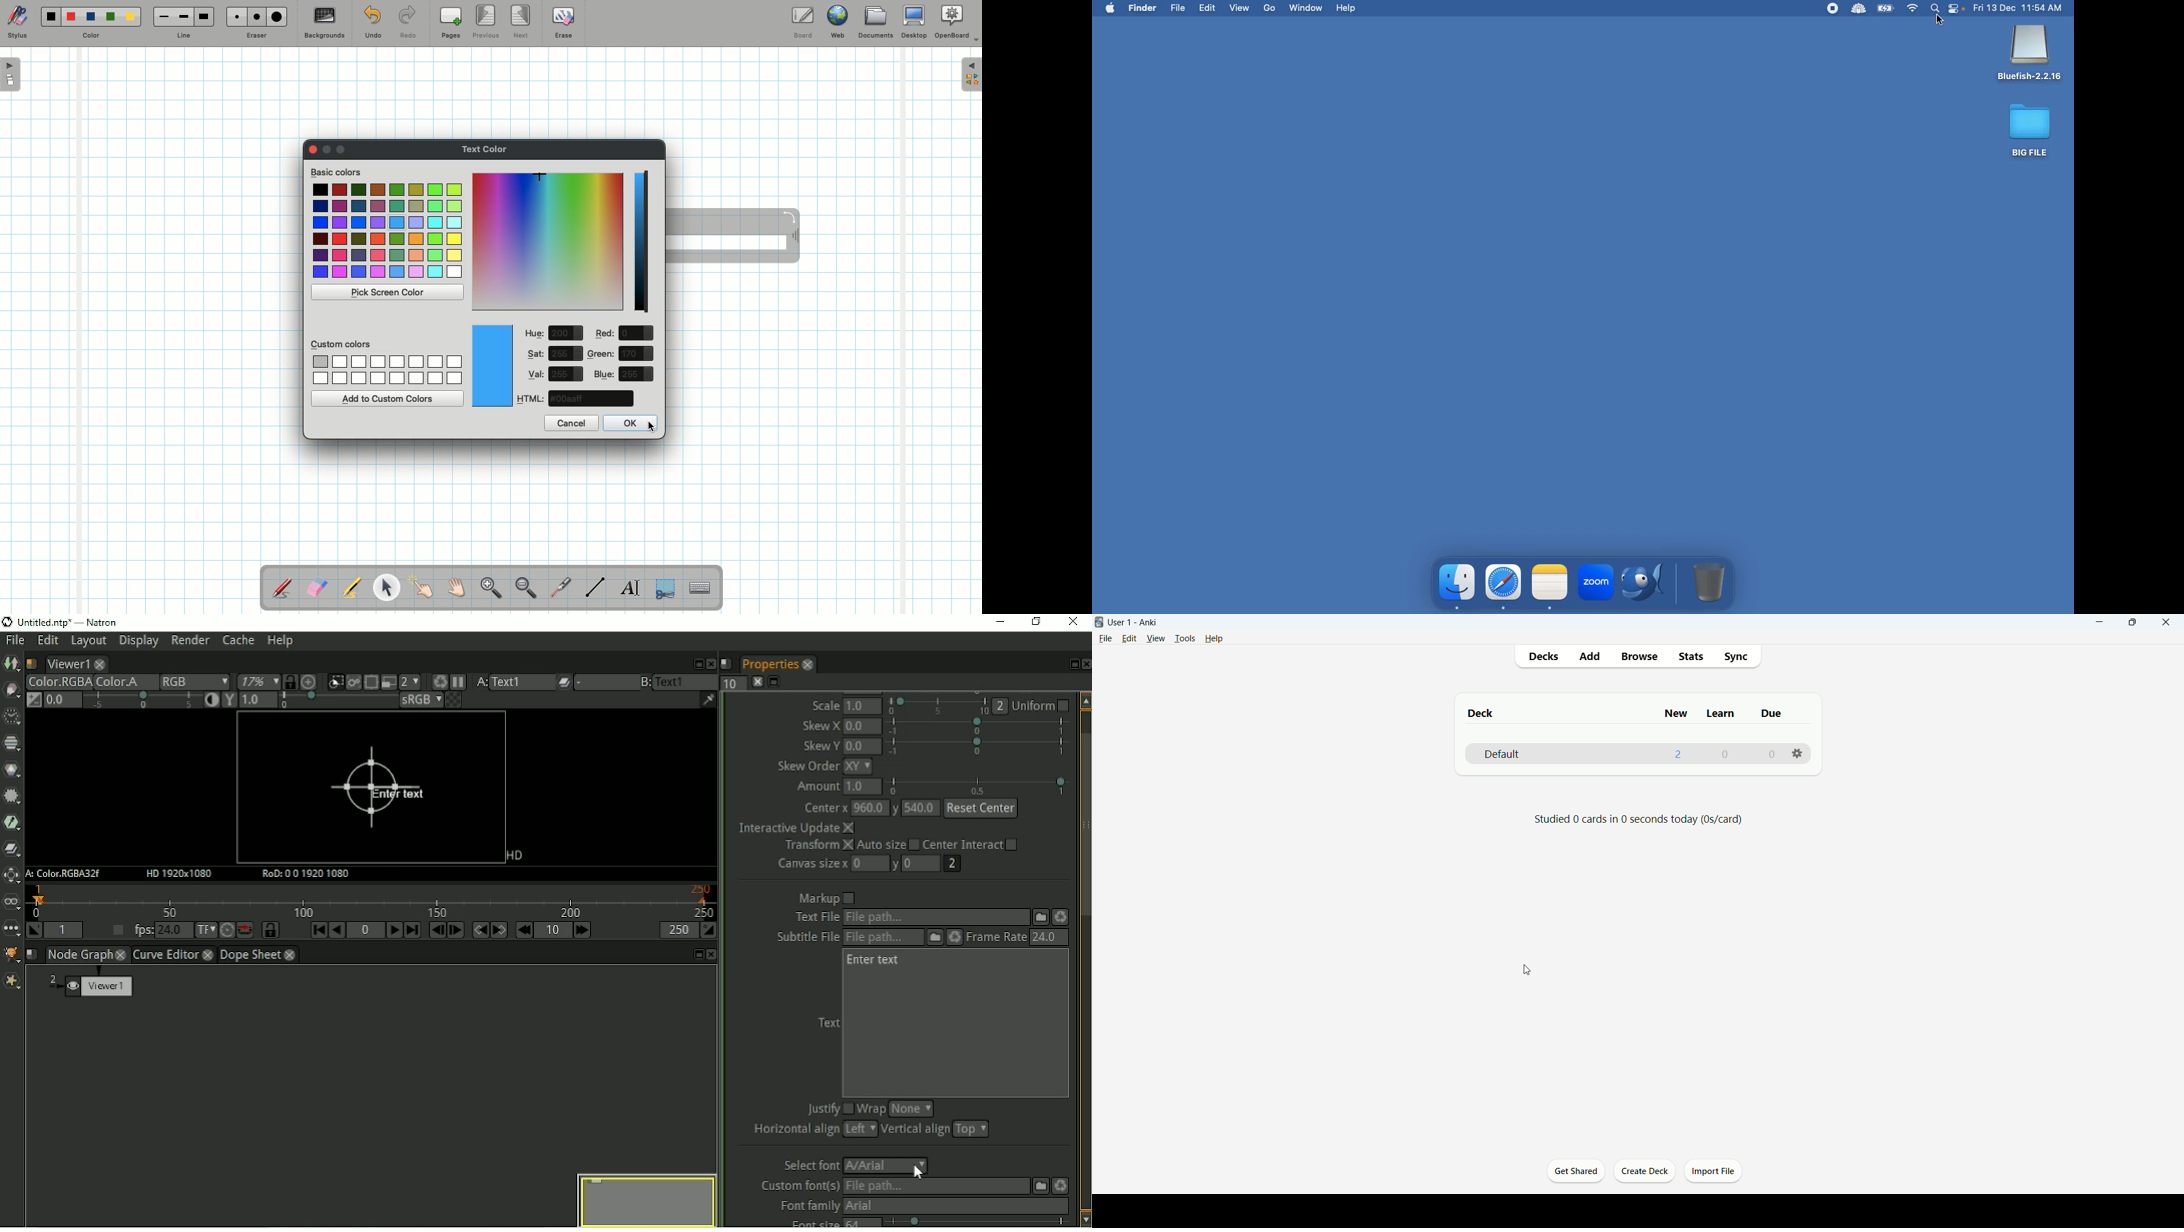 The height and width of the screenshot is (1232, 2184). What do you see at coordinates (1642, 819) in the screenshot?
I see `text` at bounding box center [1642, 819].